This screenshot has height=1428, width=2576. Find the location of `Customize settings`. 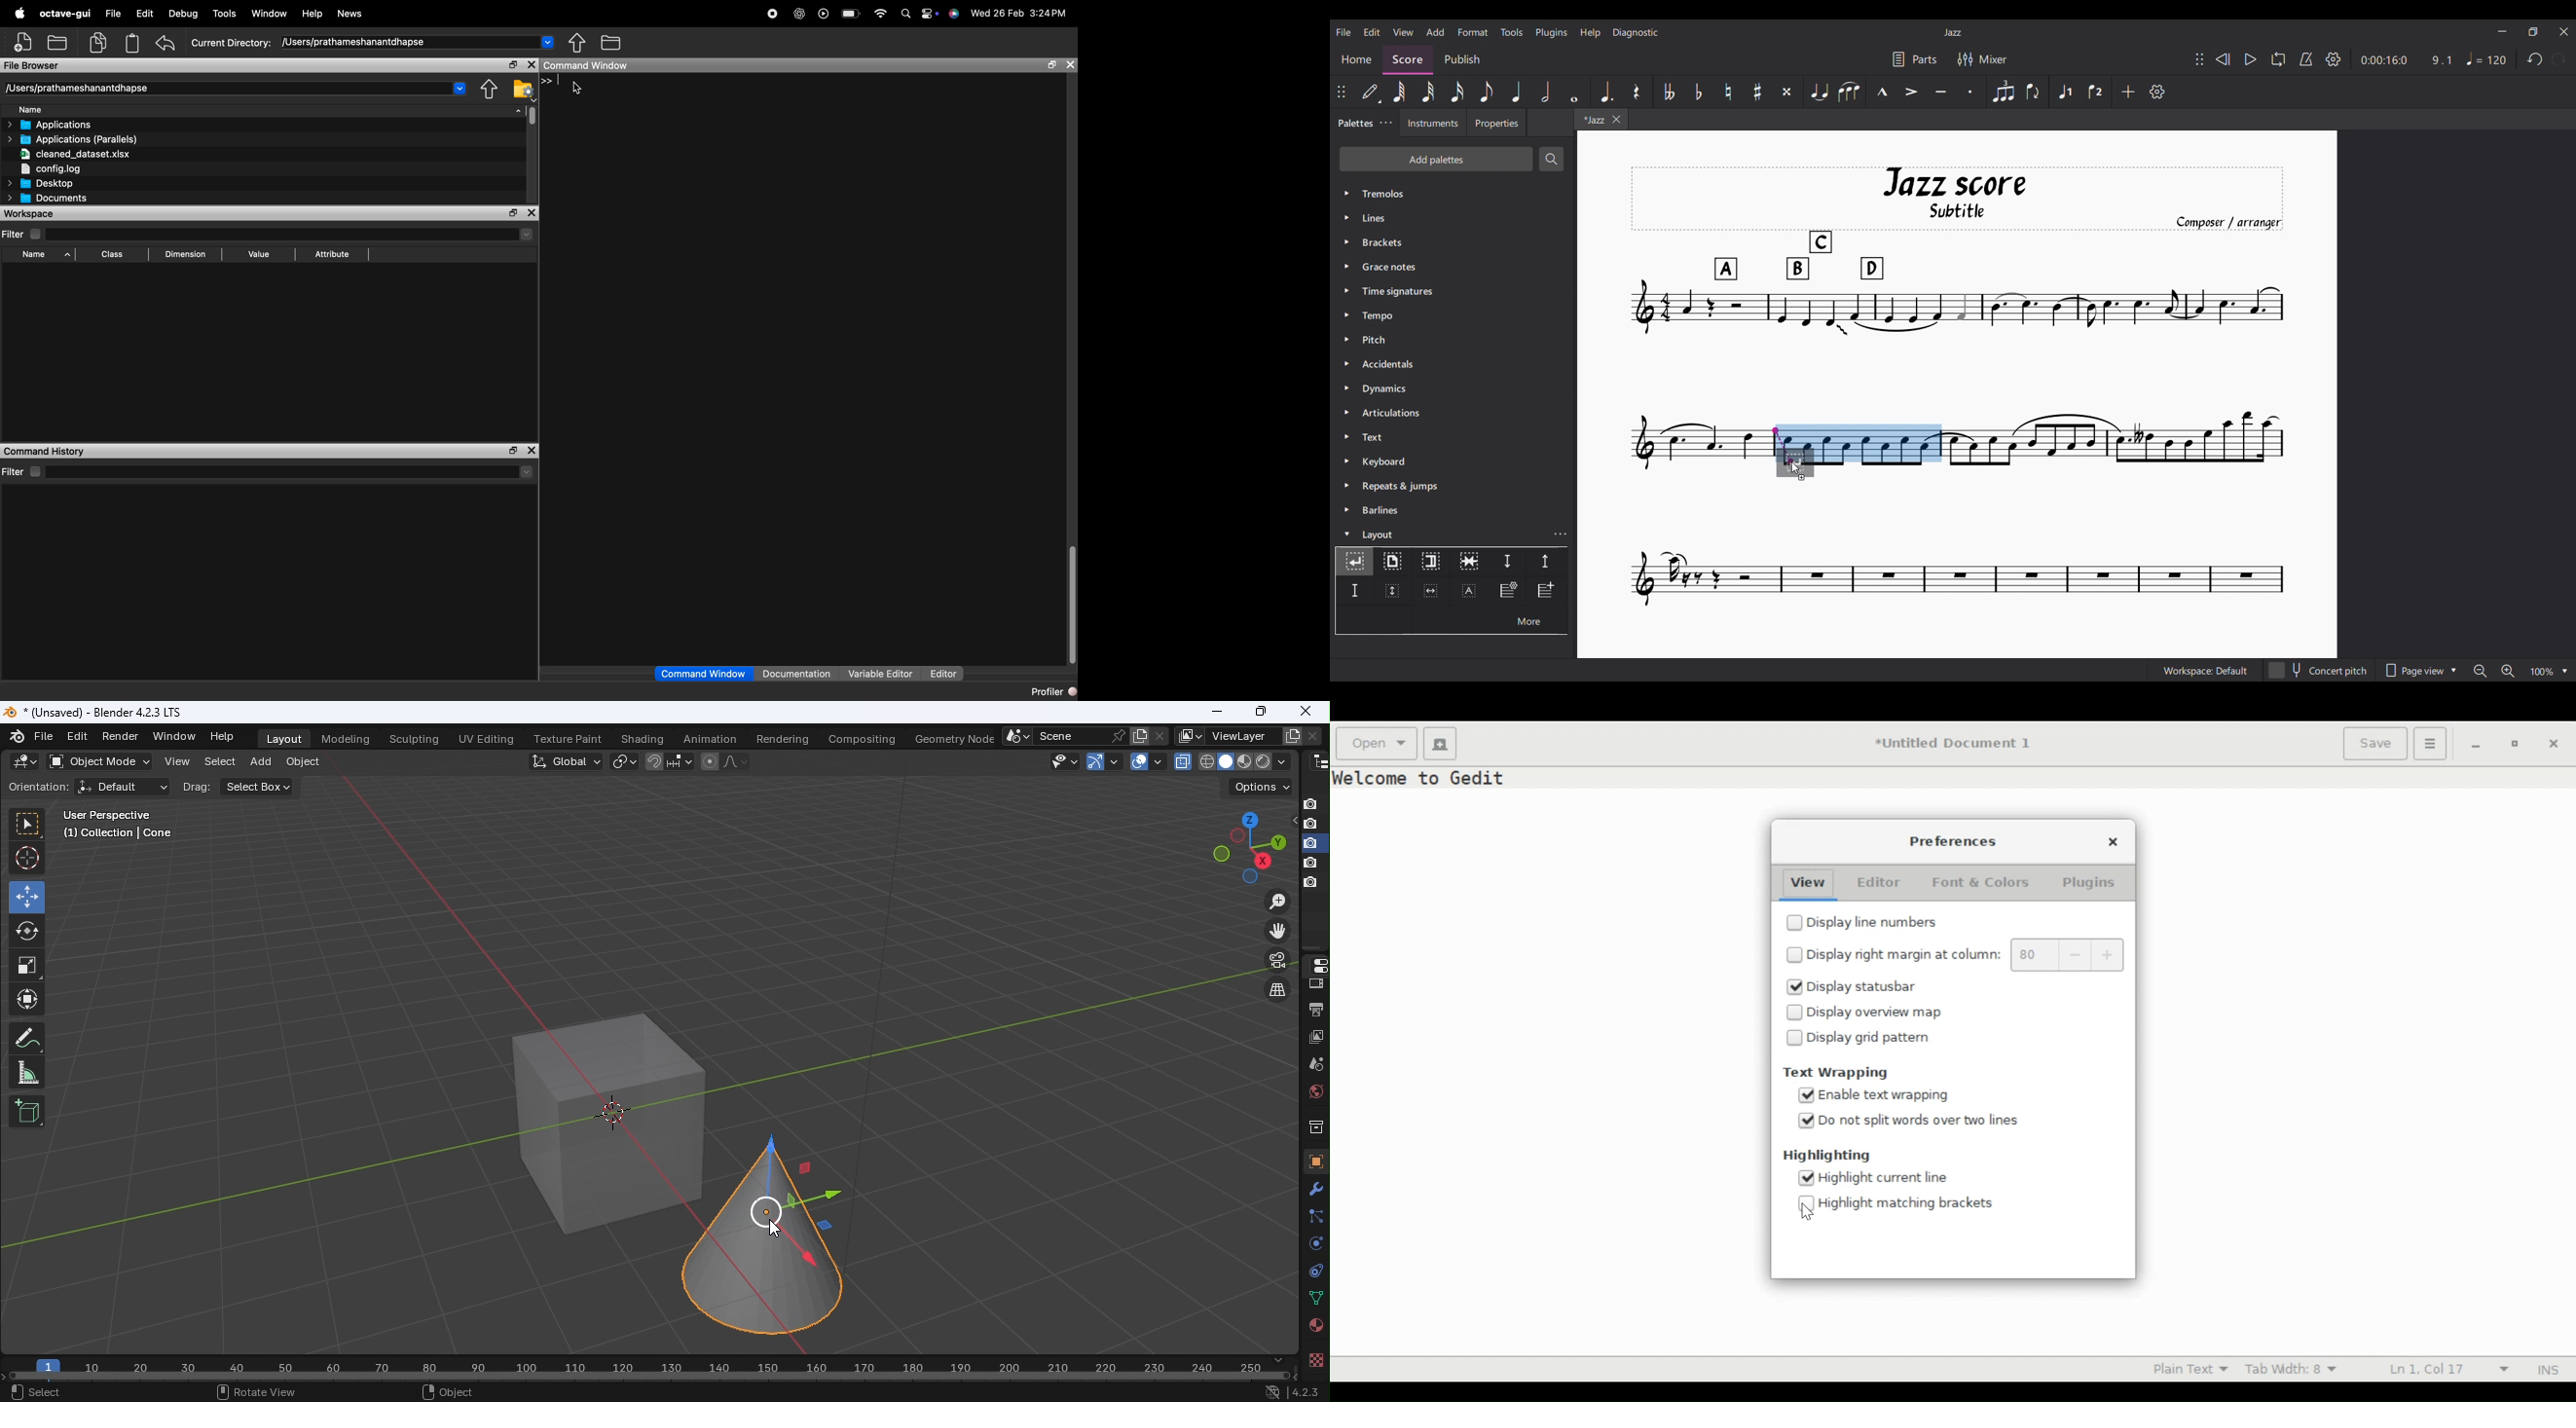

Customize settings is located at coordinates (2157, 92).